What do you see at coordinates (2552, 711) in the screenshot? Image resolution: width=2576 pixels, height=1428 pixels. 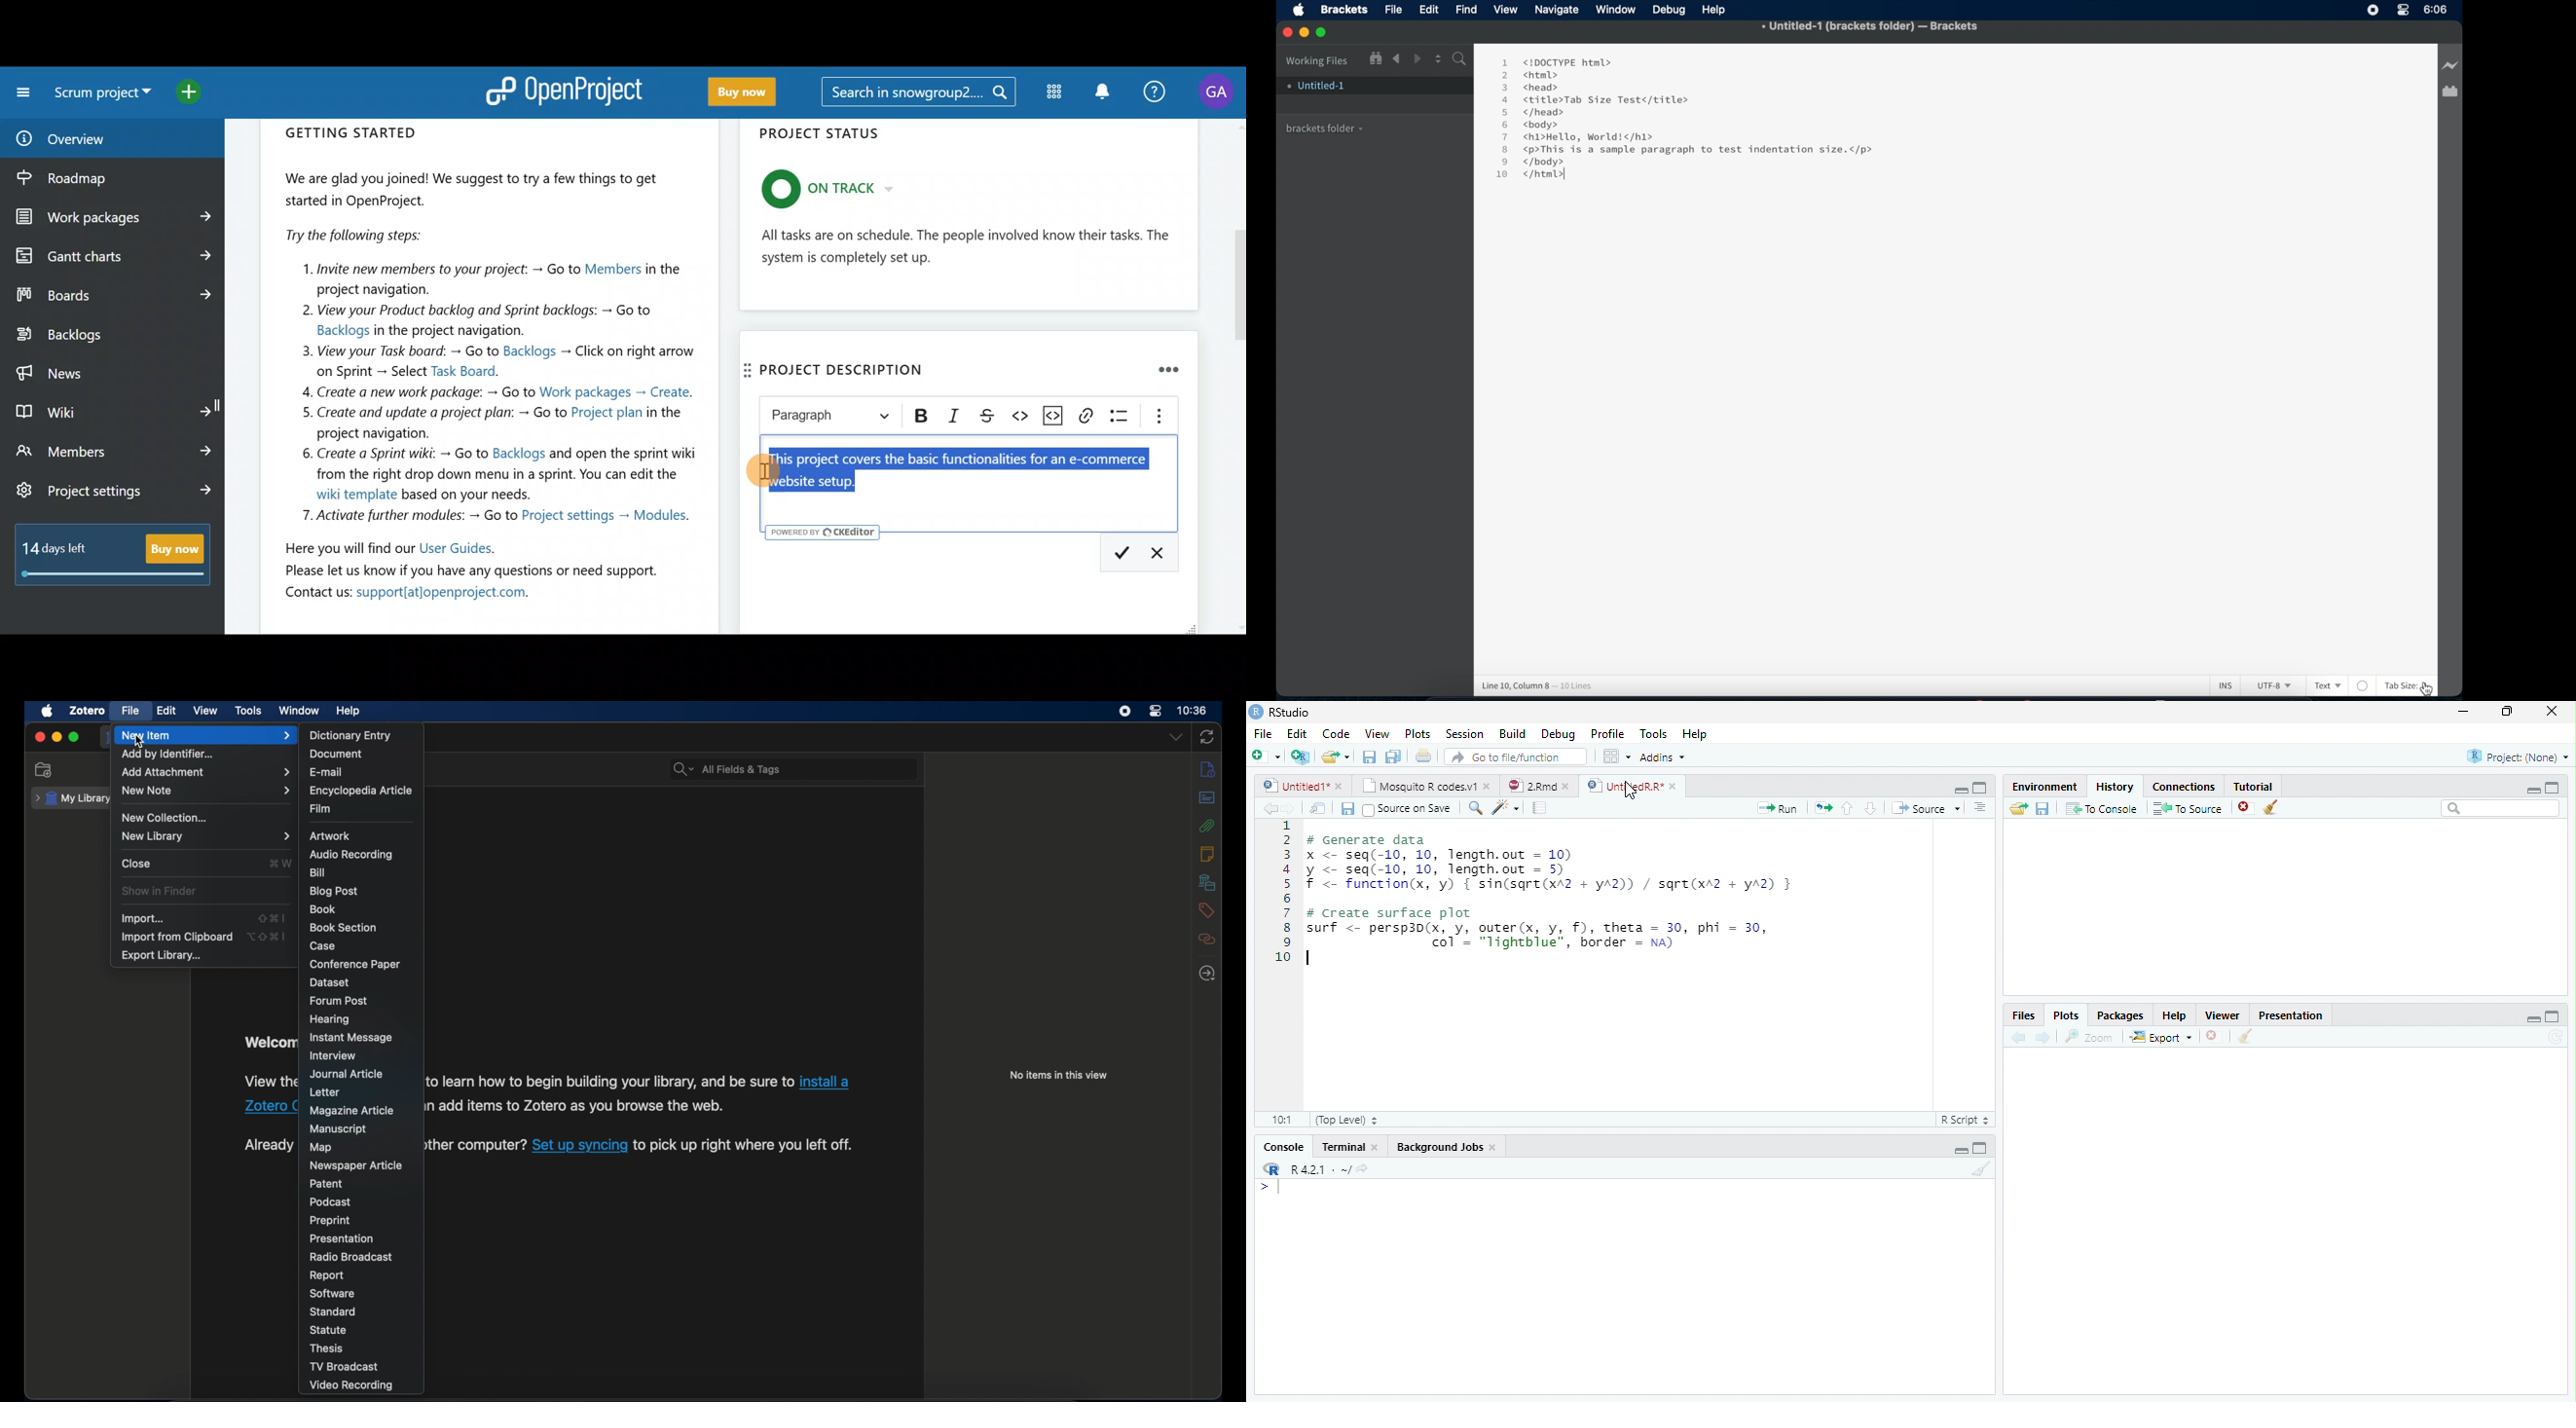 I see `close` at bounding box center [2552, 711].